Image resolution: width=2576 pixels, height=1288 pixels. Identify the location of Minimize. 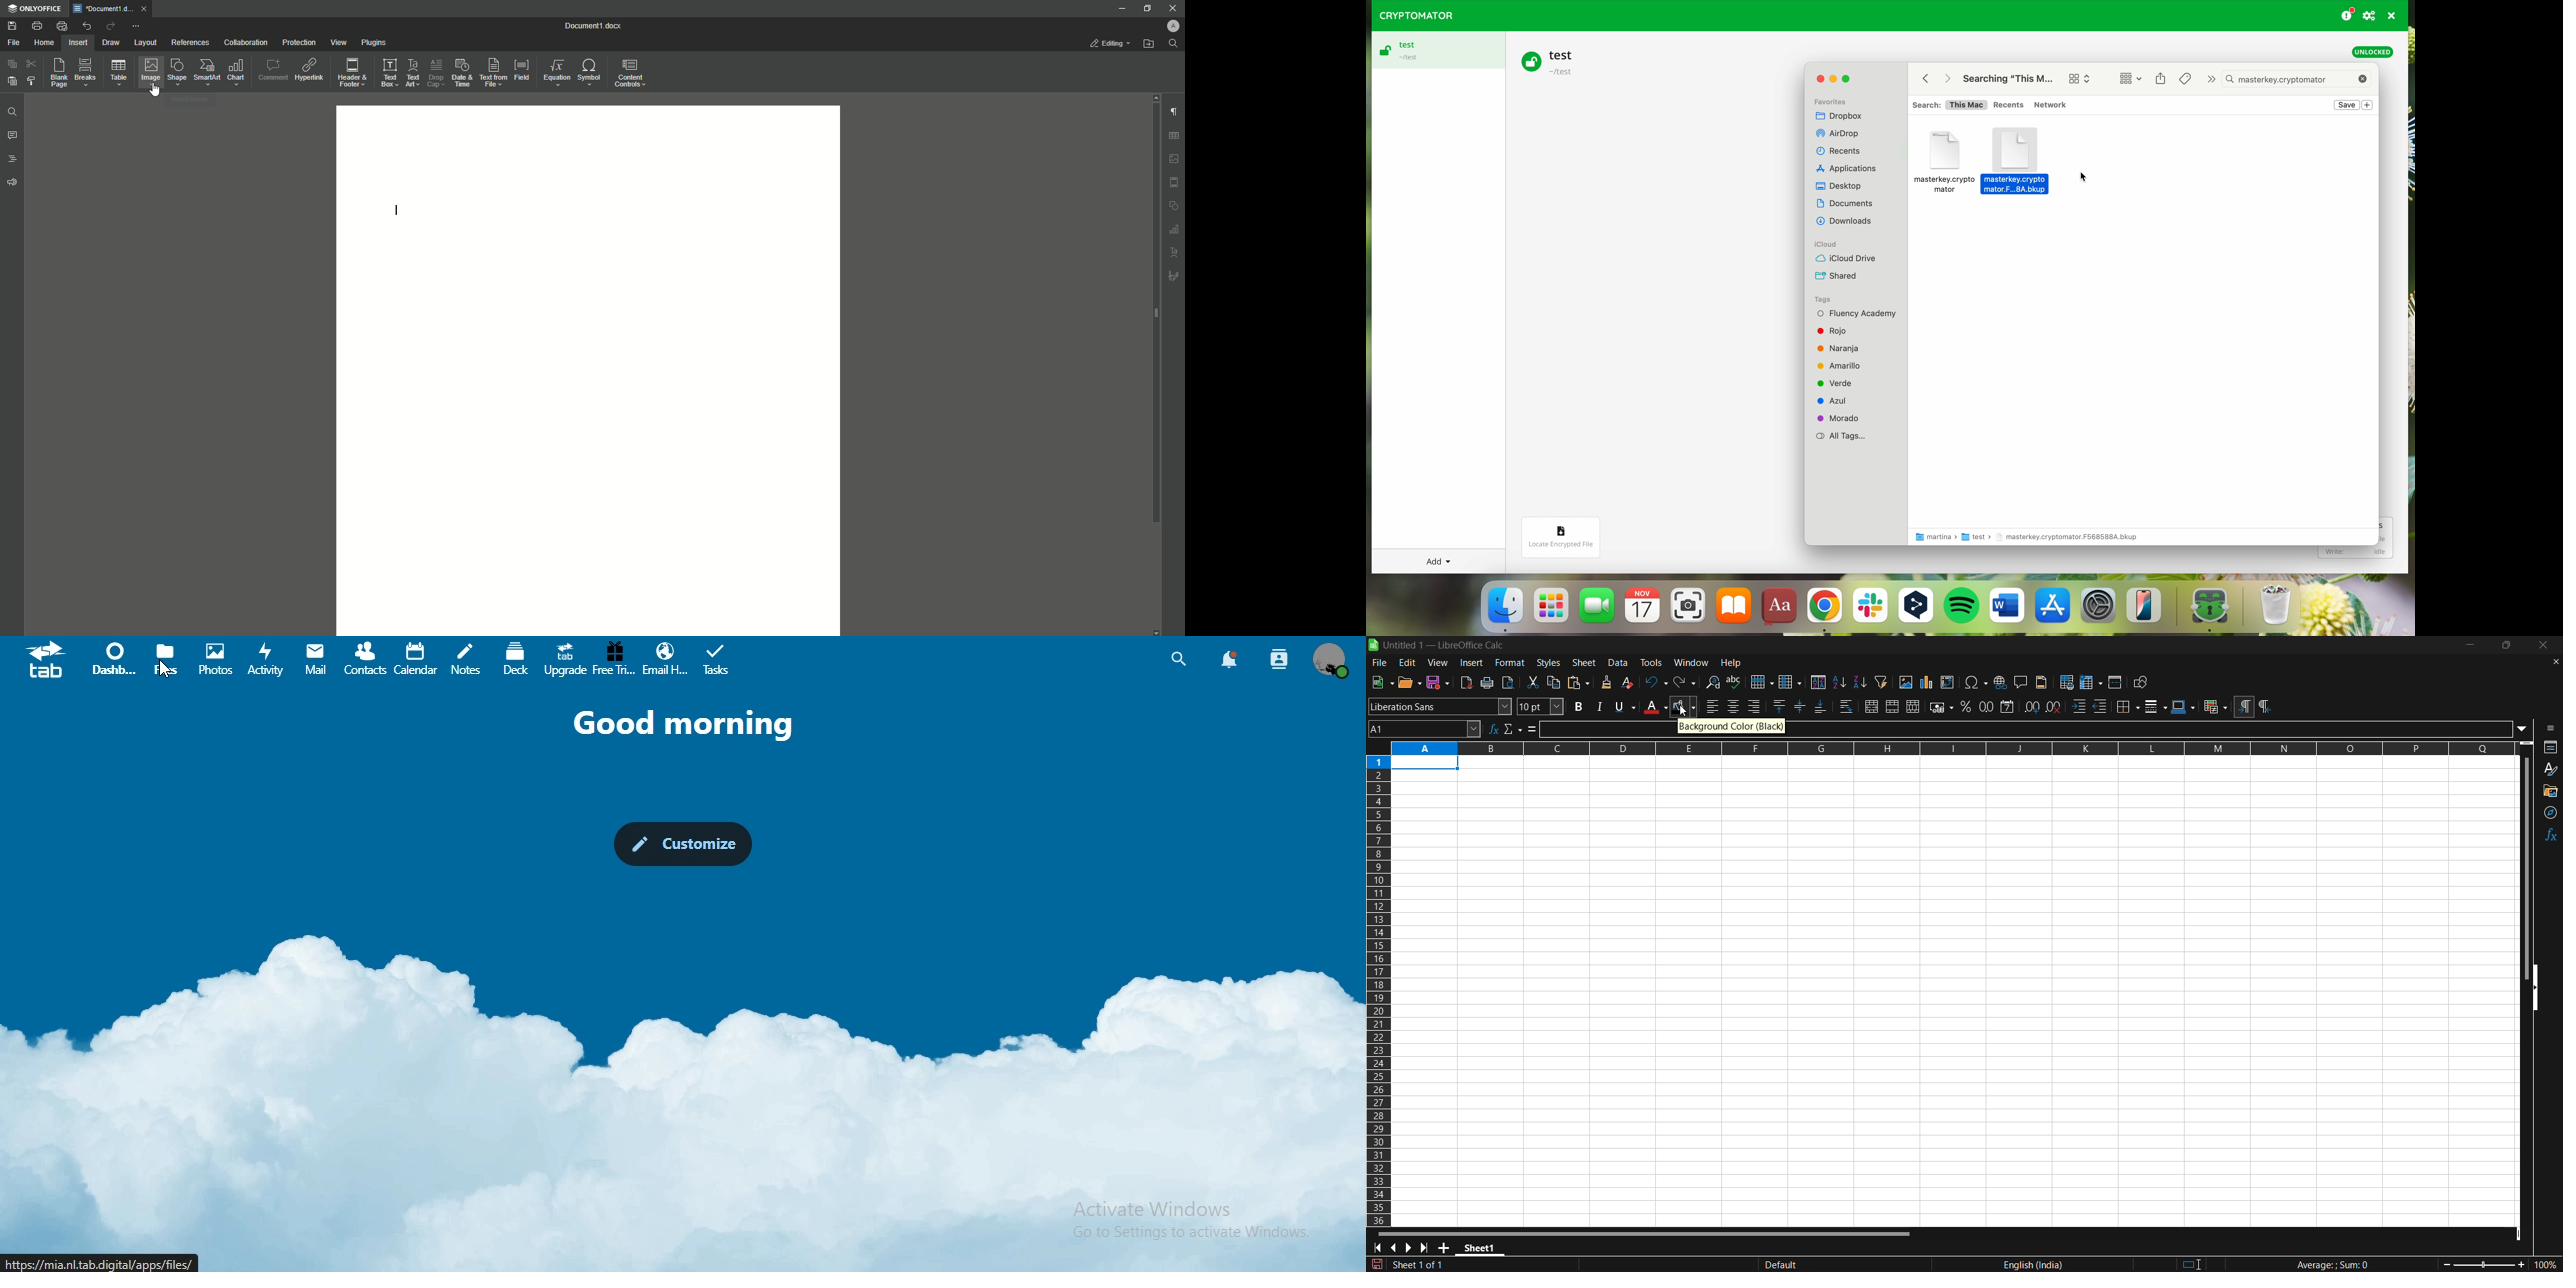
(1122, 9).